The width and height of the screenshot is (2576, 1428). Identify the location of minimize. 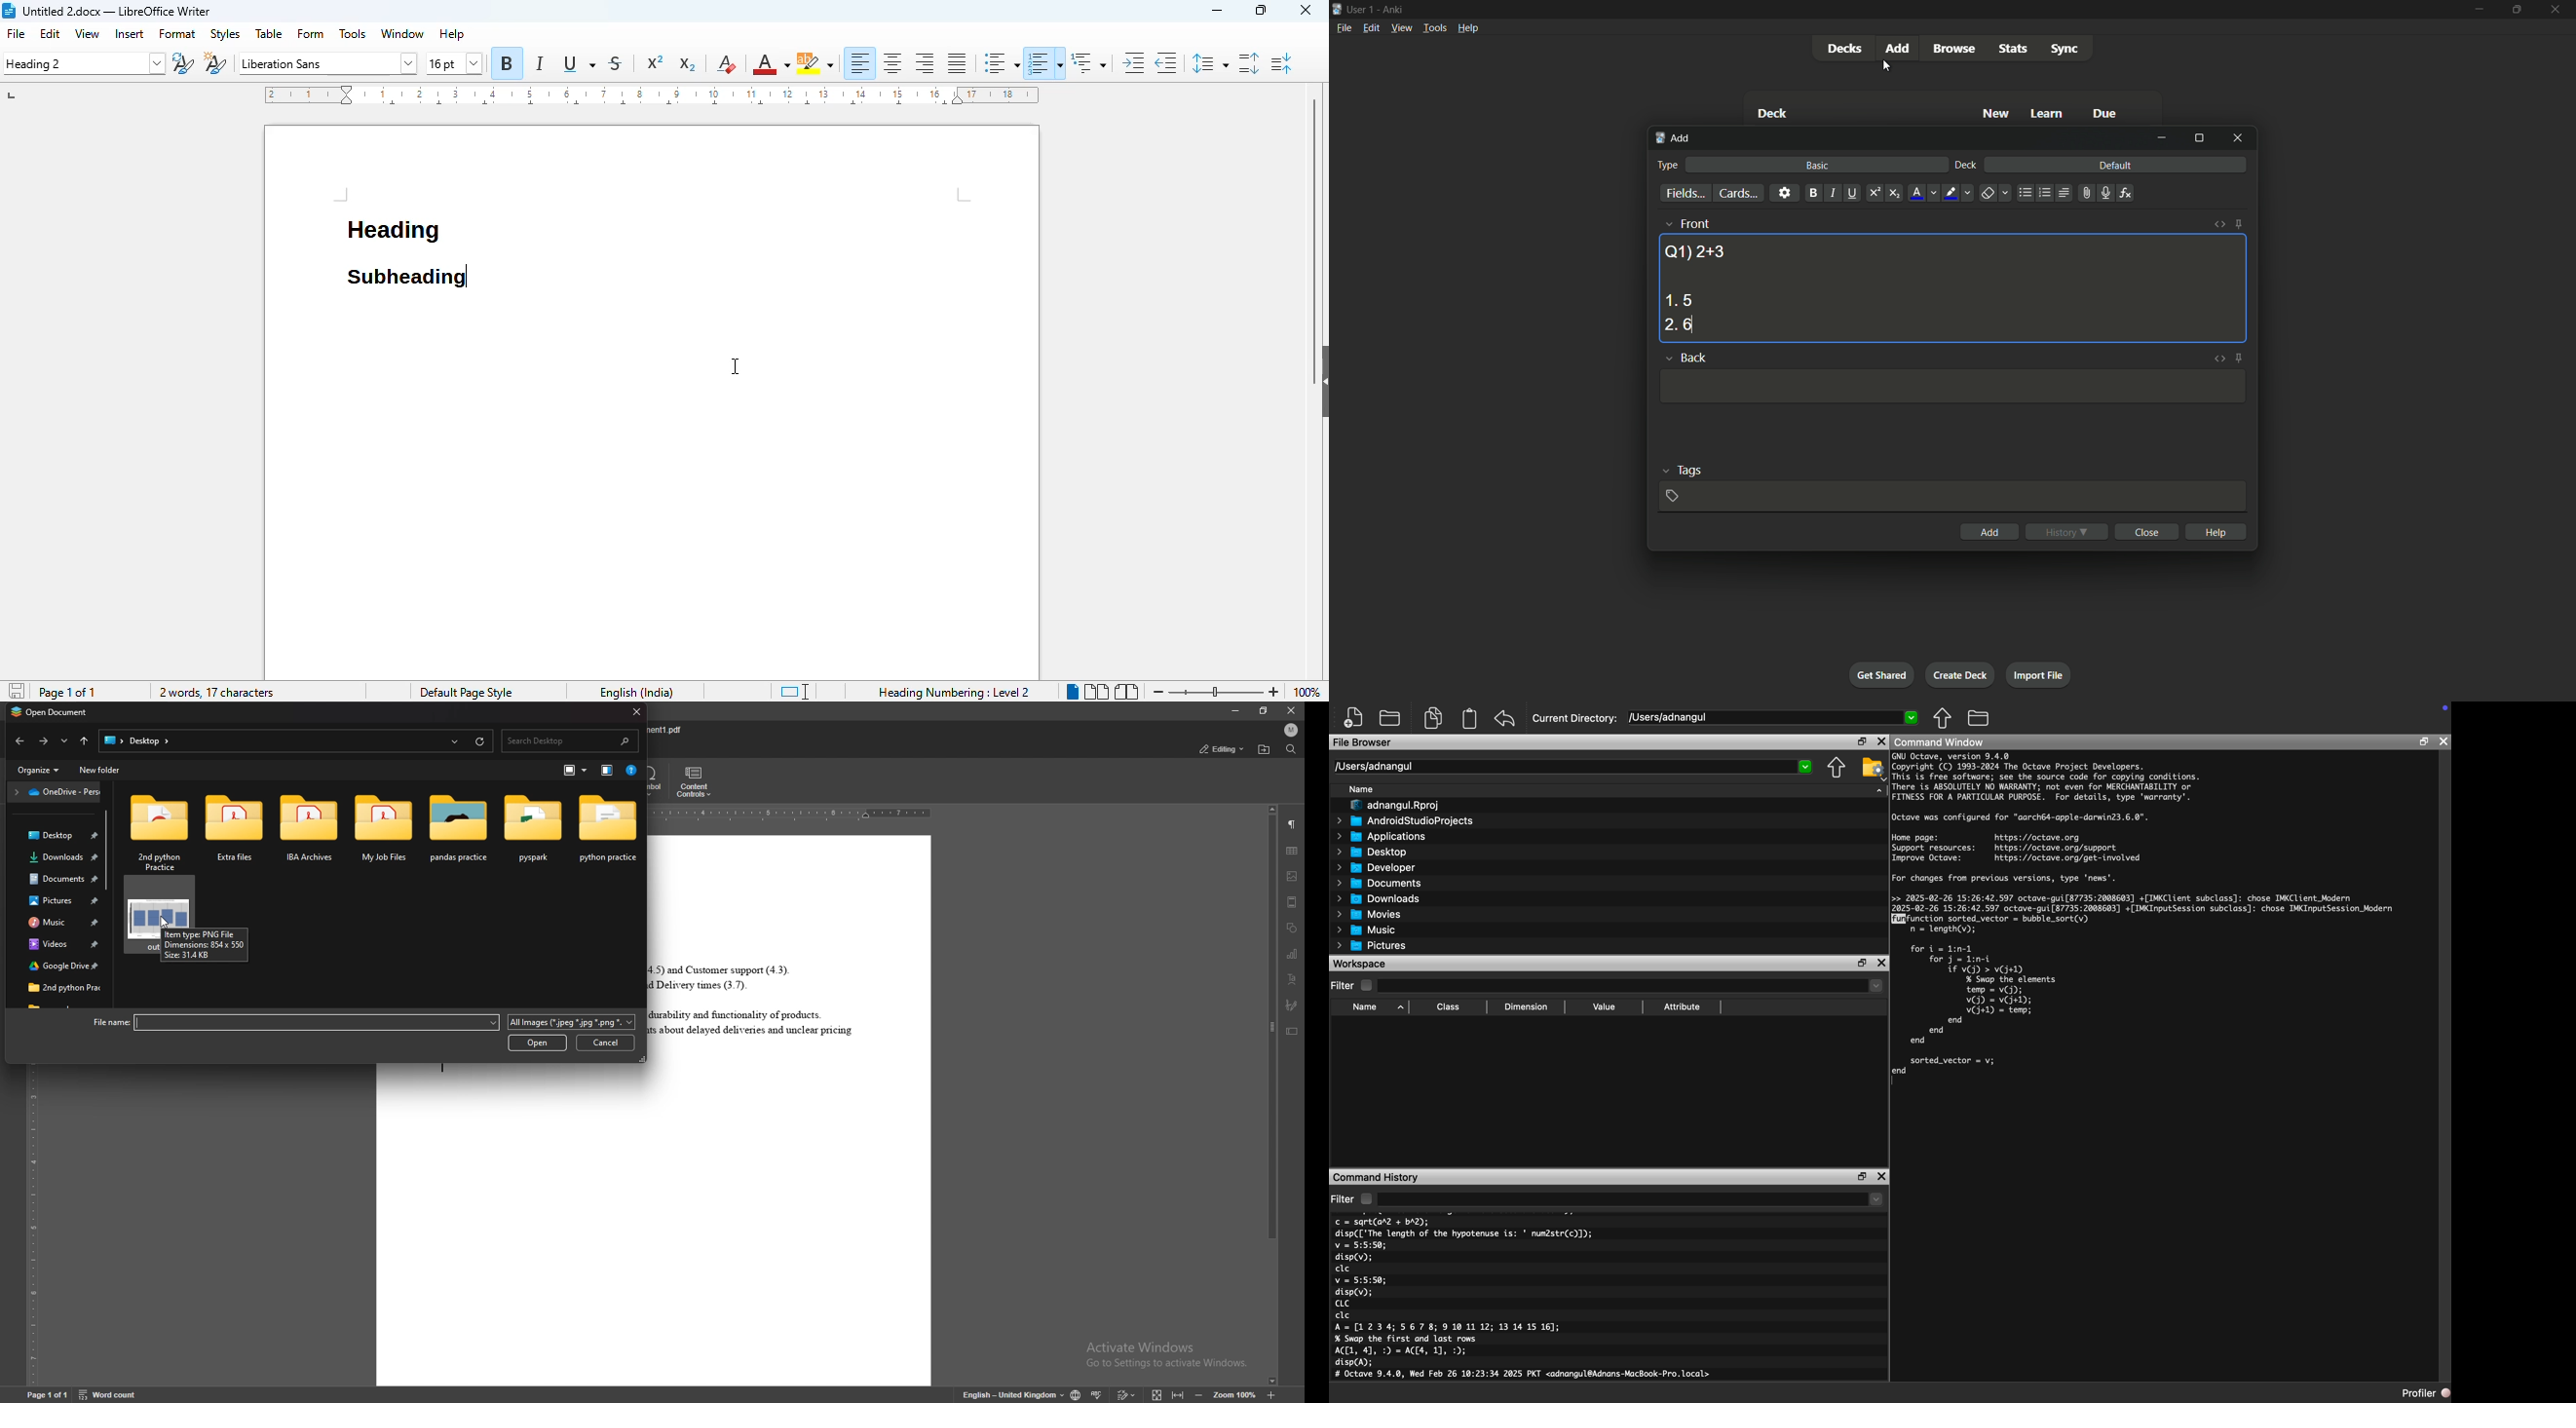
(2162, 138).